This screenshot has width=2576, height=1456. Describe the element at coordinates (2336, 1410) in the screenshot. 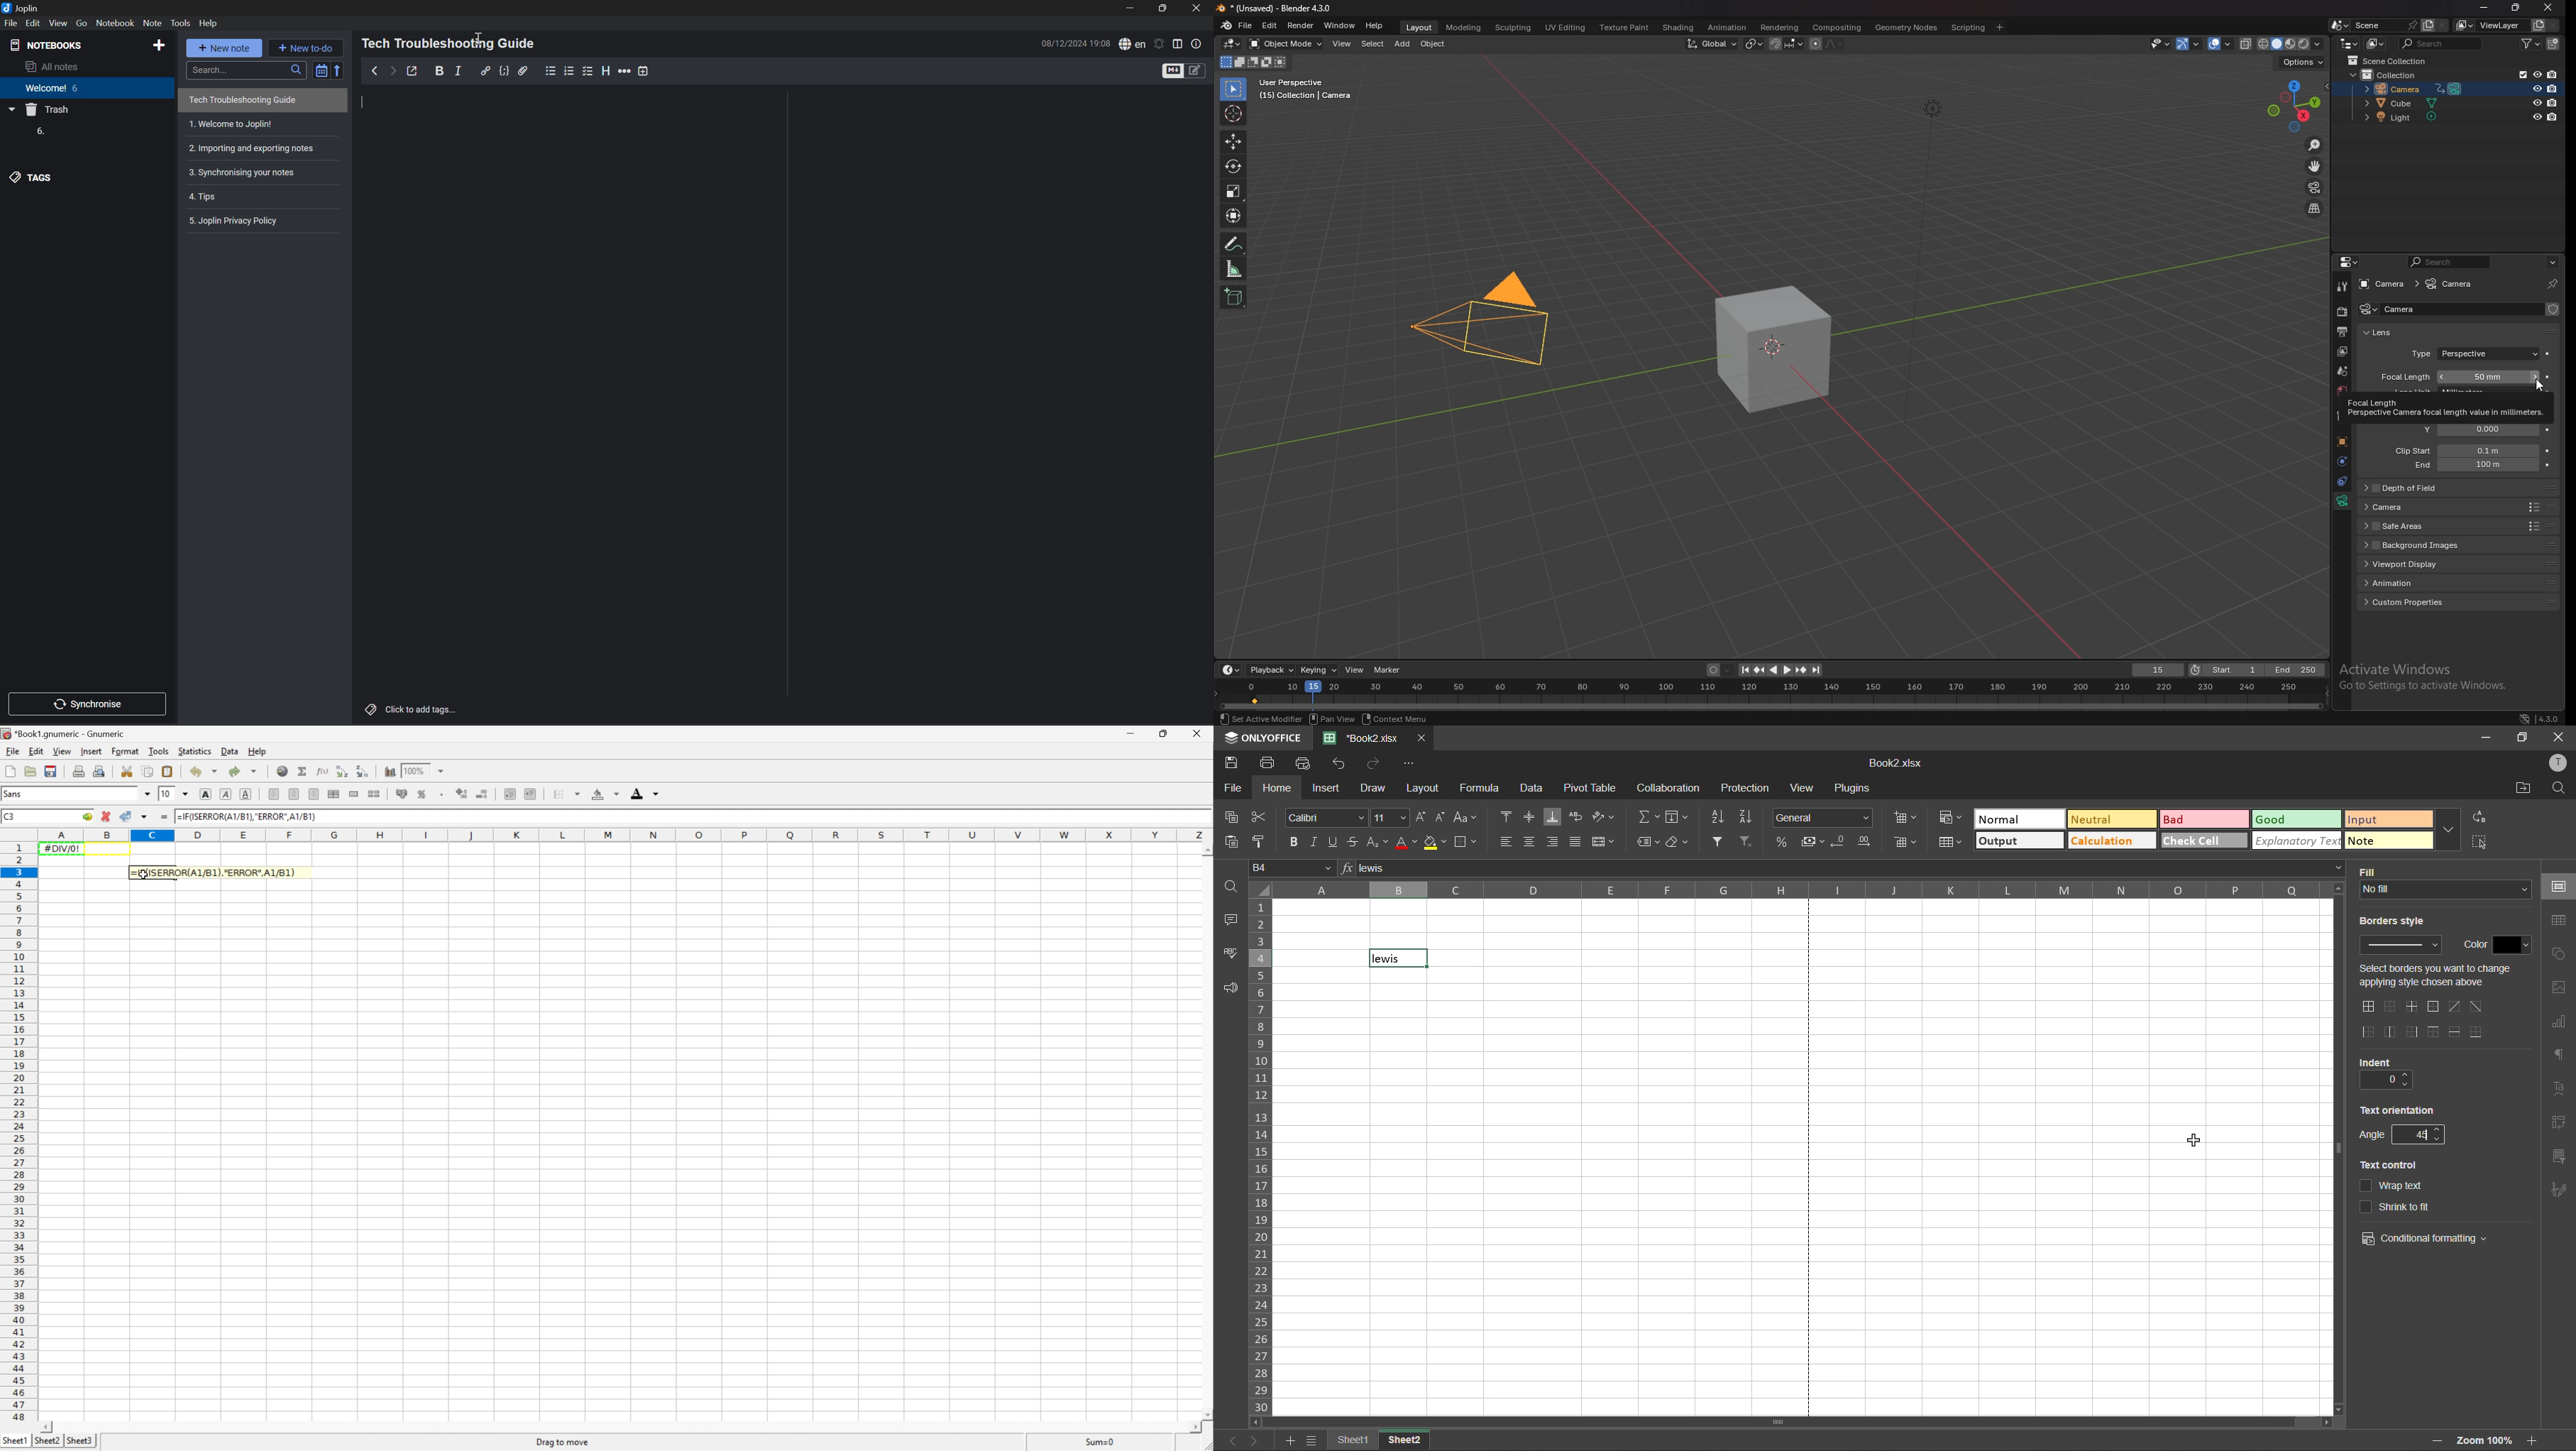

I see `move down` at that location.